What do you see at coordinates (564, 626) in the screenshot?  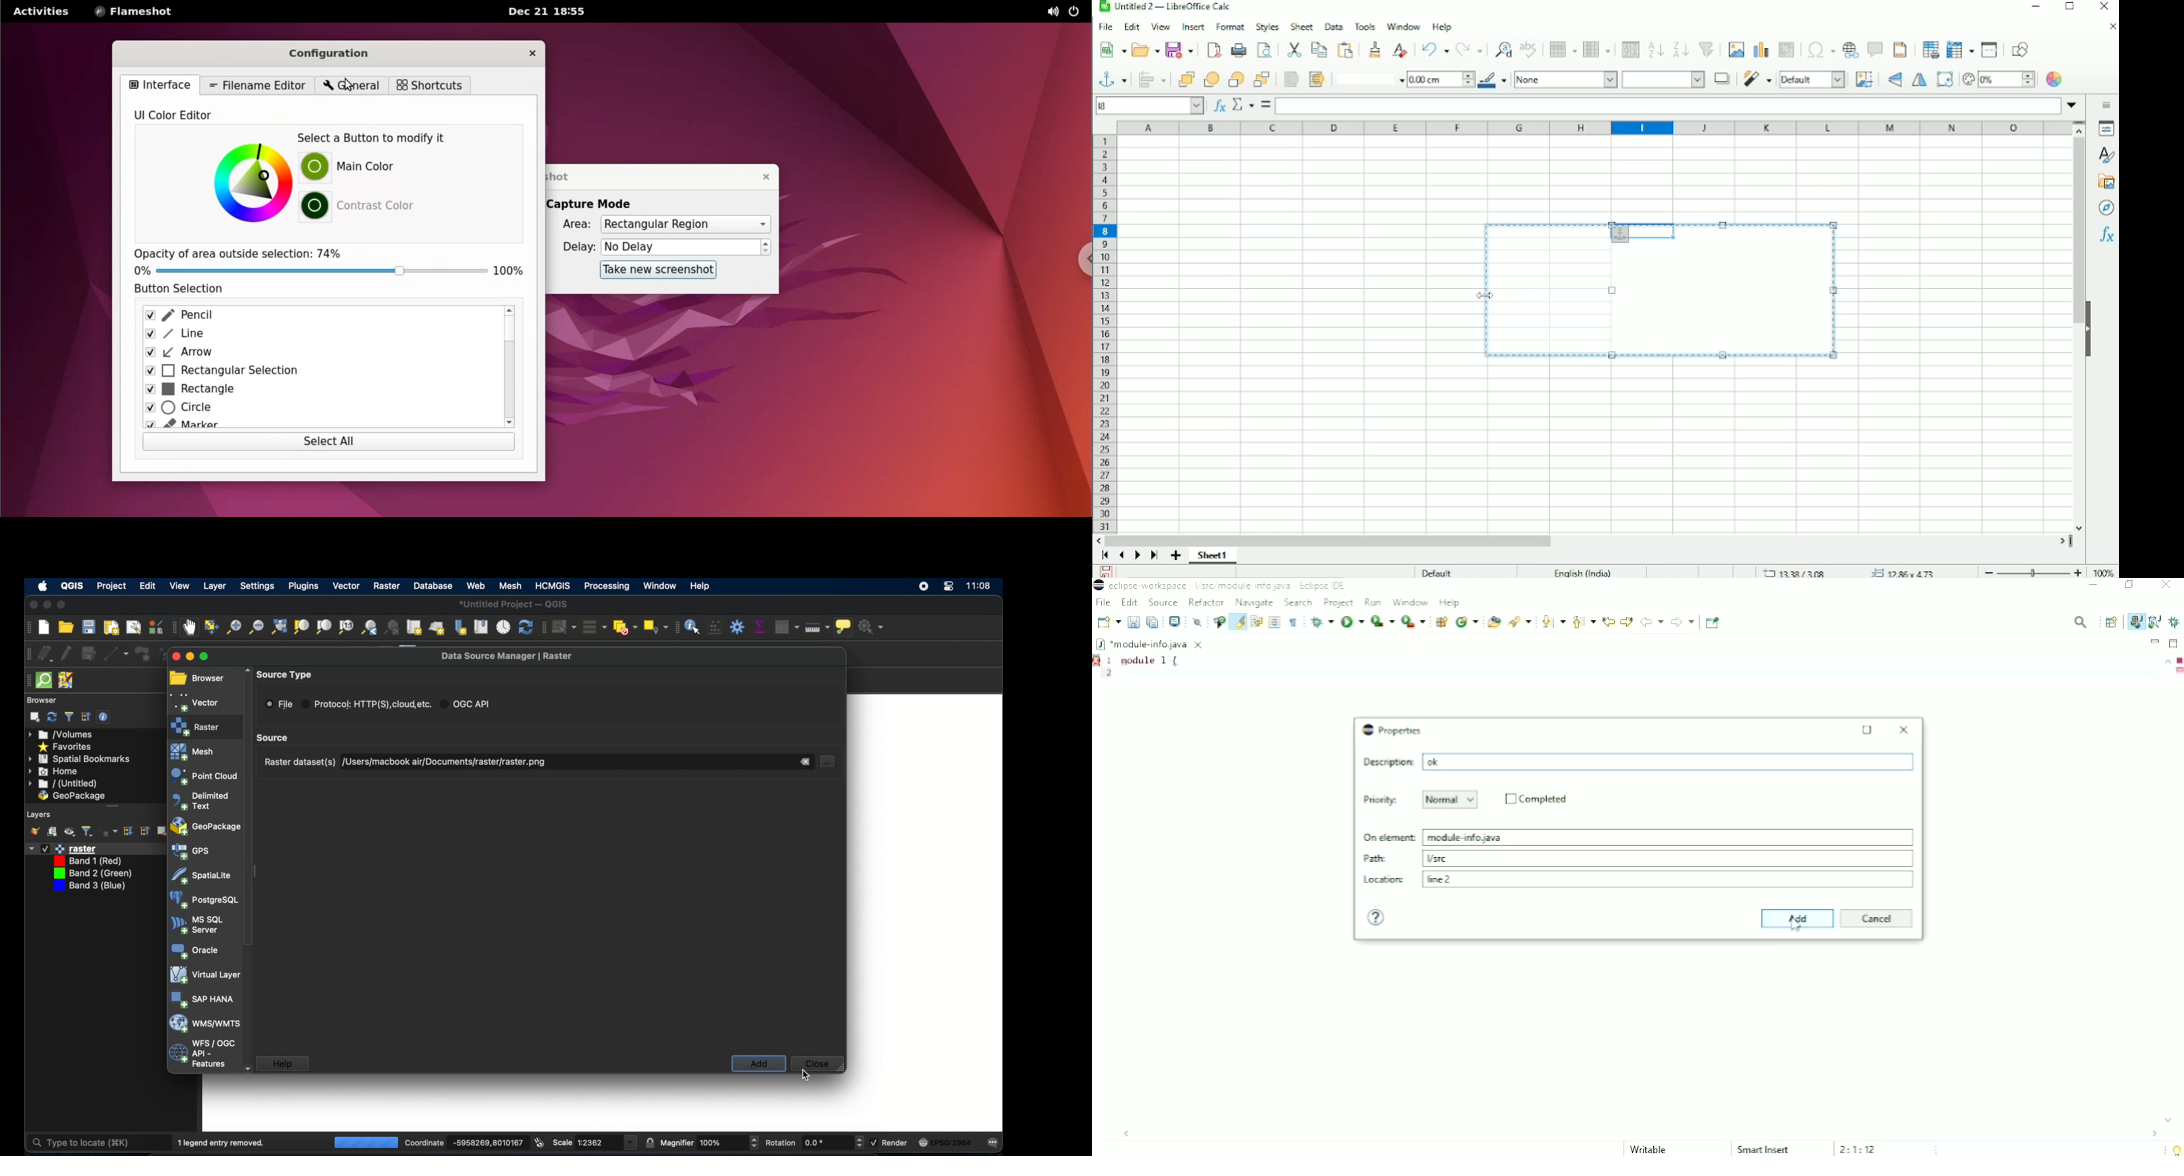 I see `select features by area or single click` at bounding box center [564, 626].